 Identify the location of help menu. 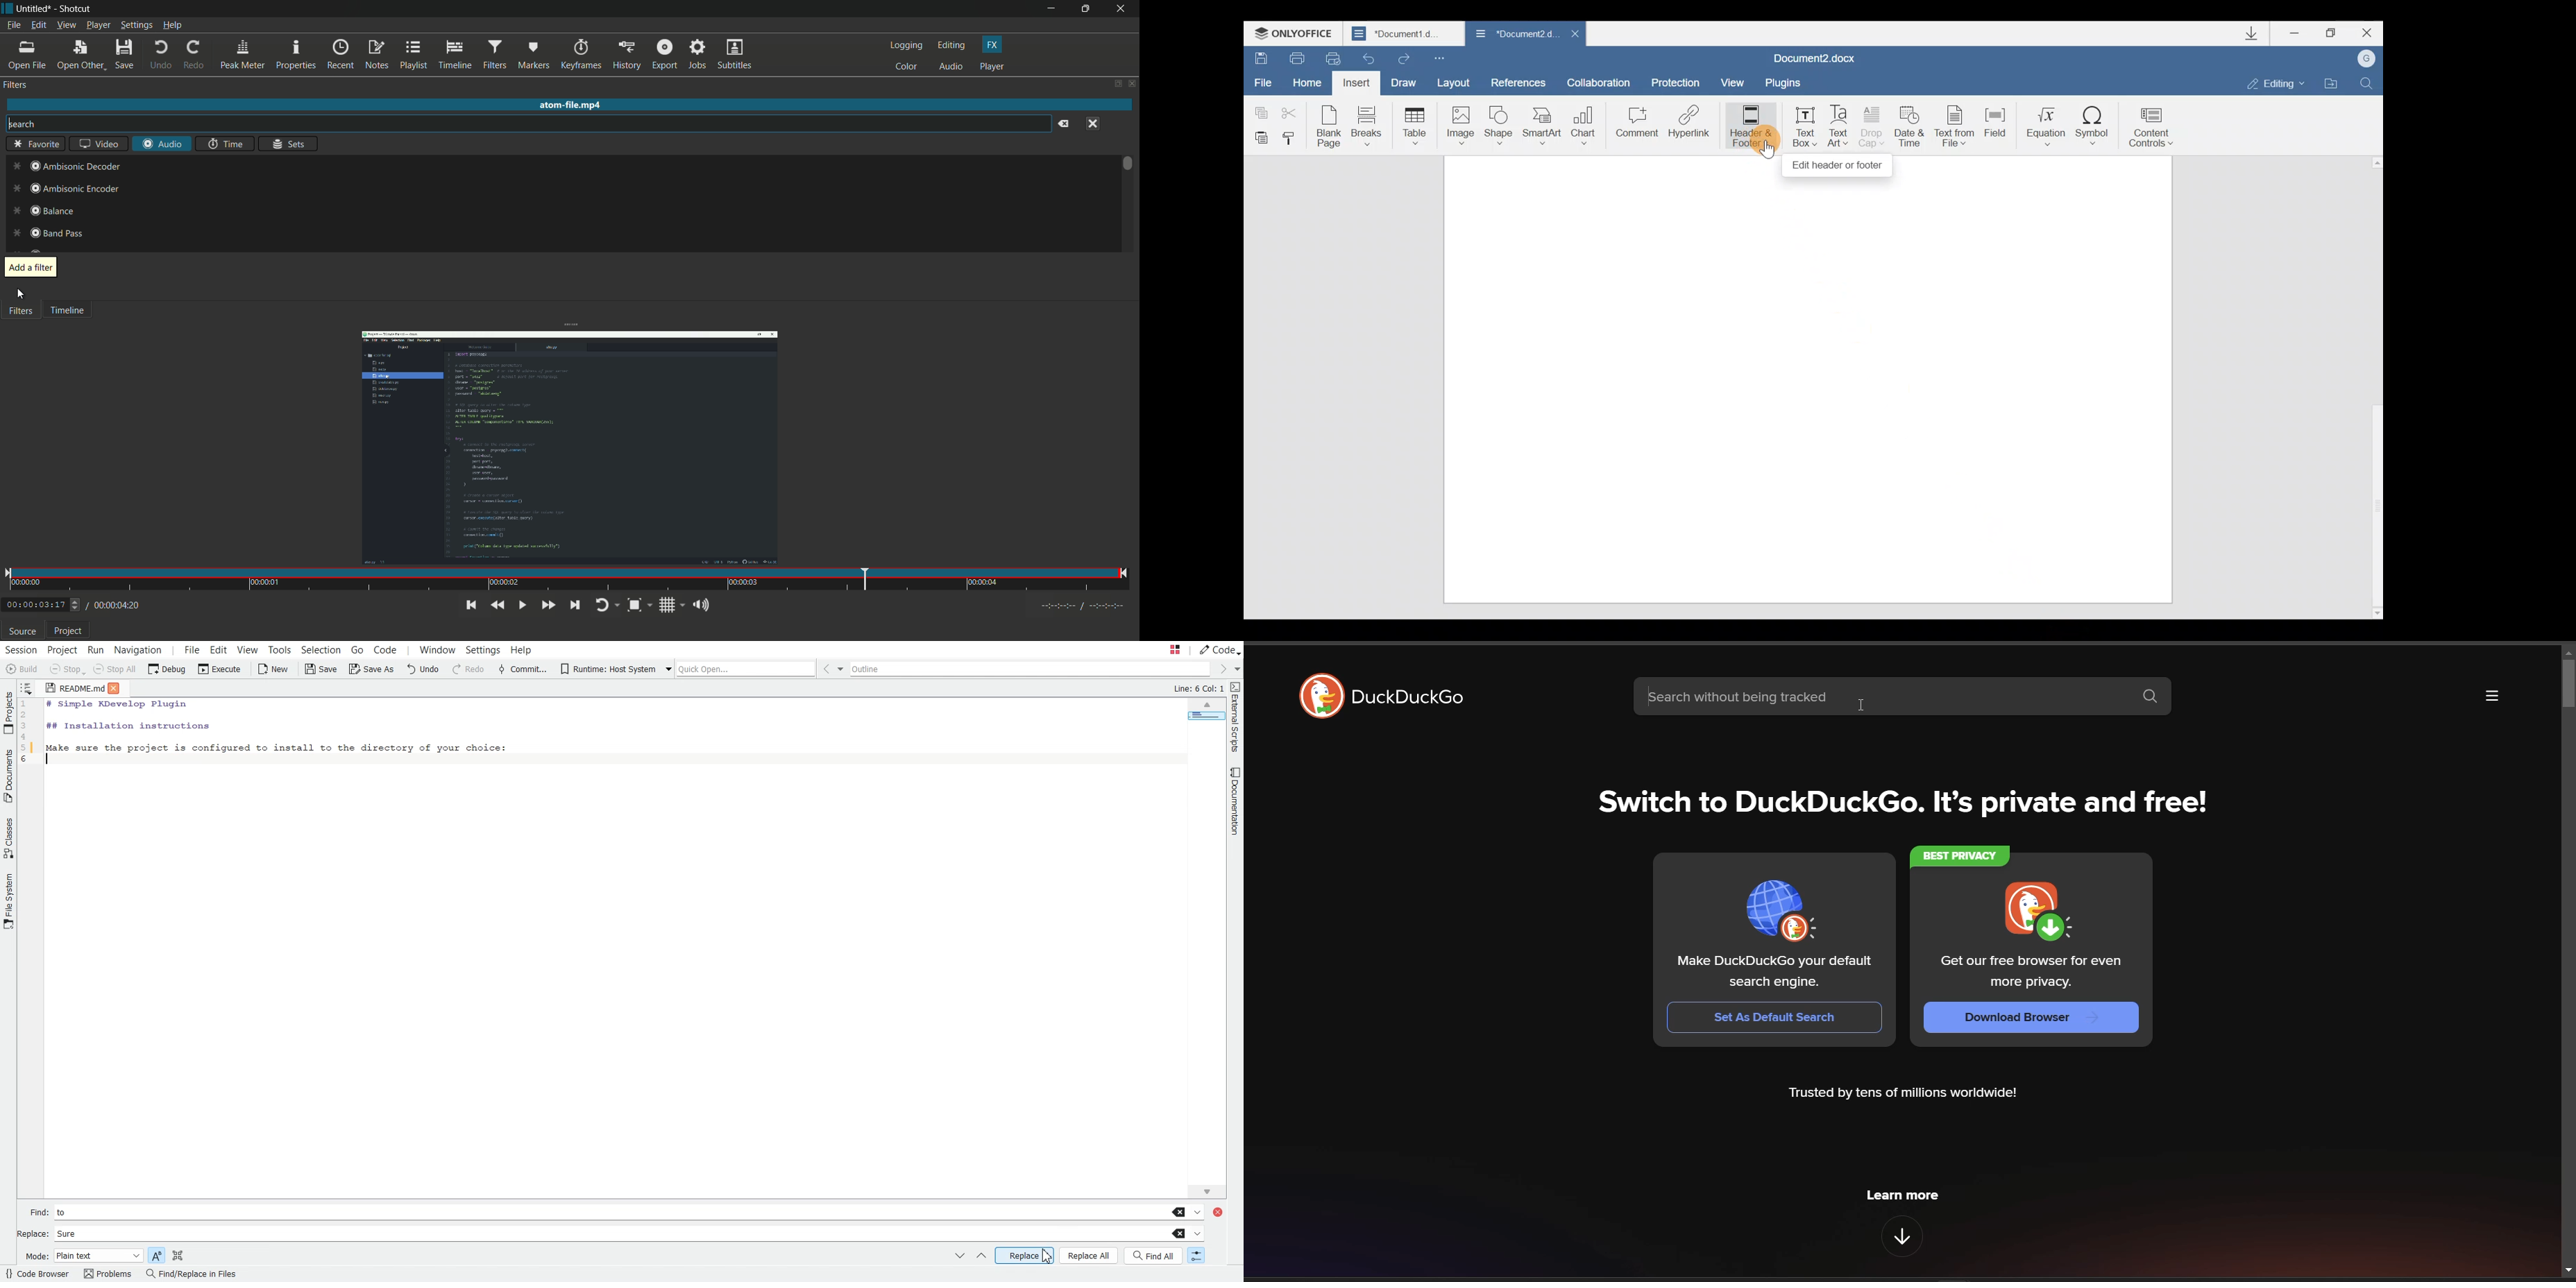
(172, 25).